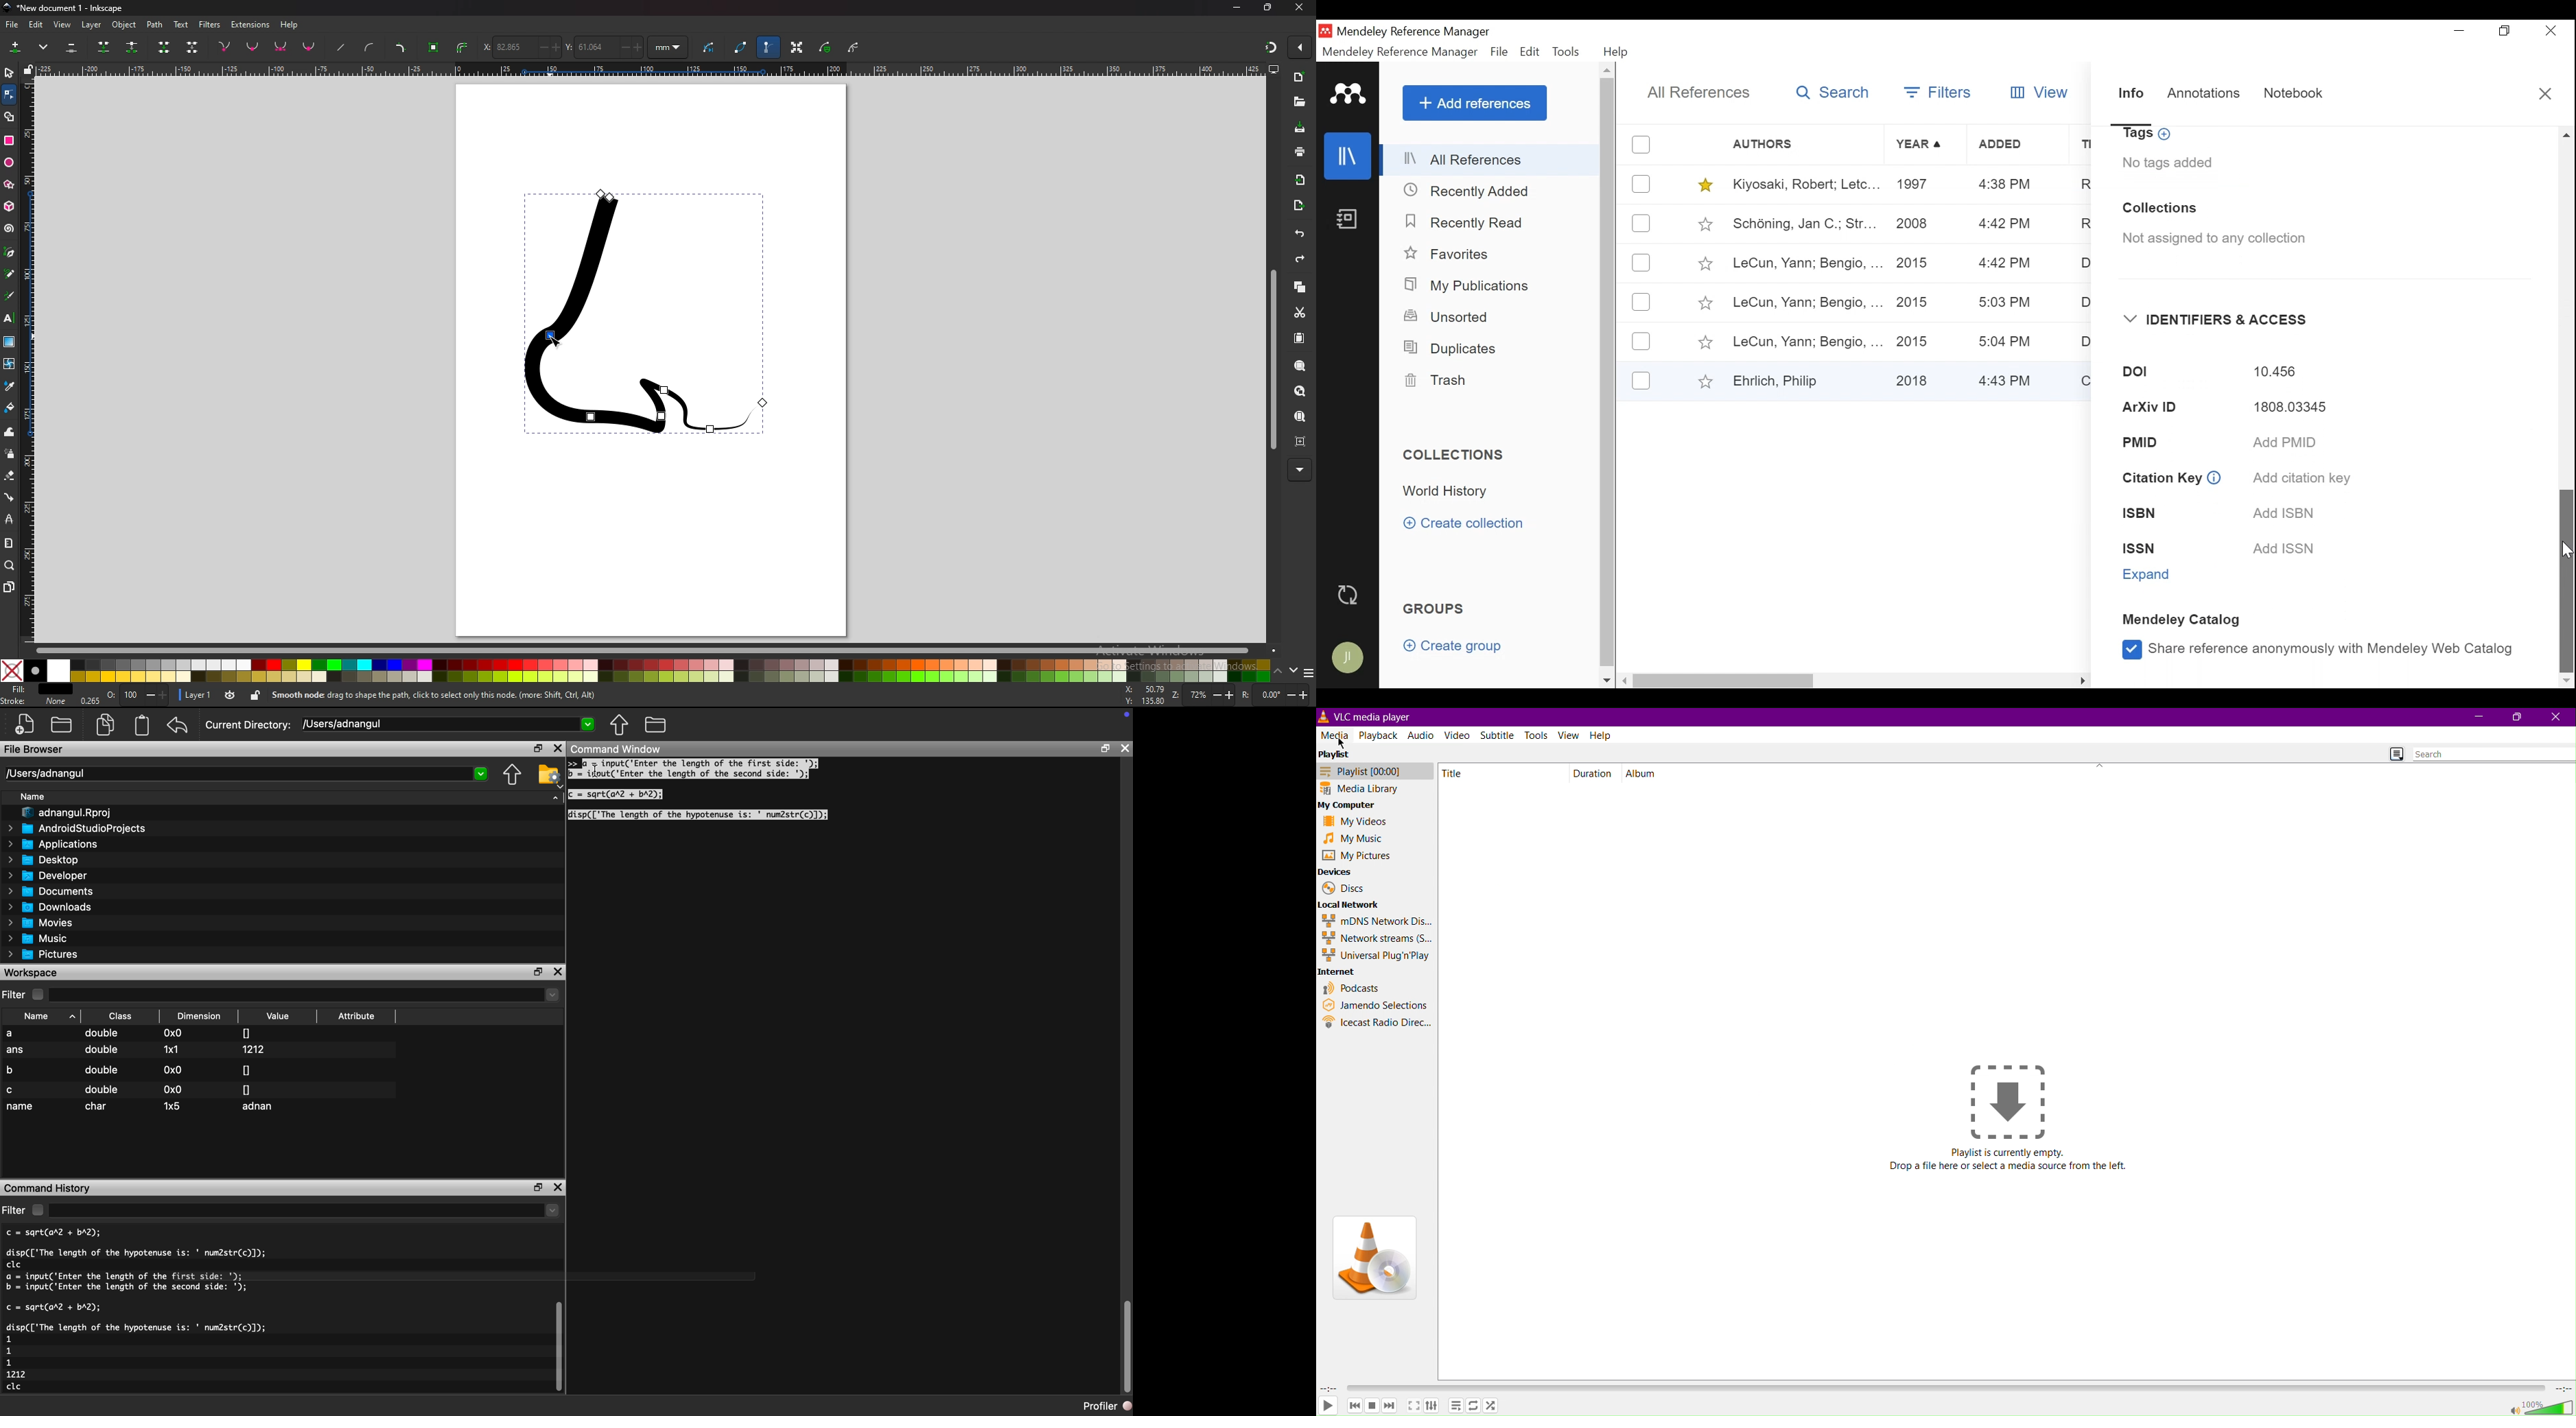 This screenshot has width=2576, height=1428. Describe the element at coordinates (1704, 344) in the screenshot. I see `(un)select favorite` at that location.